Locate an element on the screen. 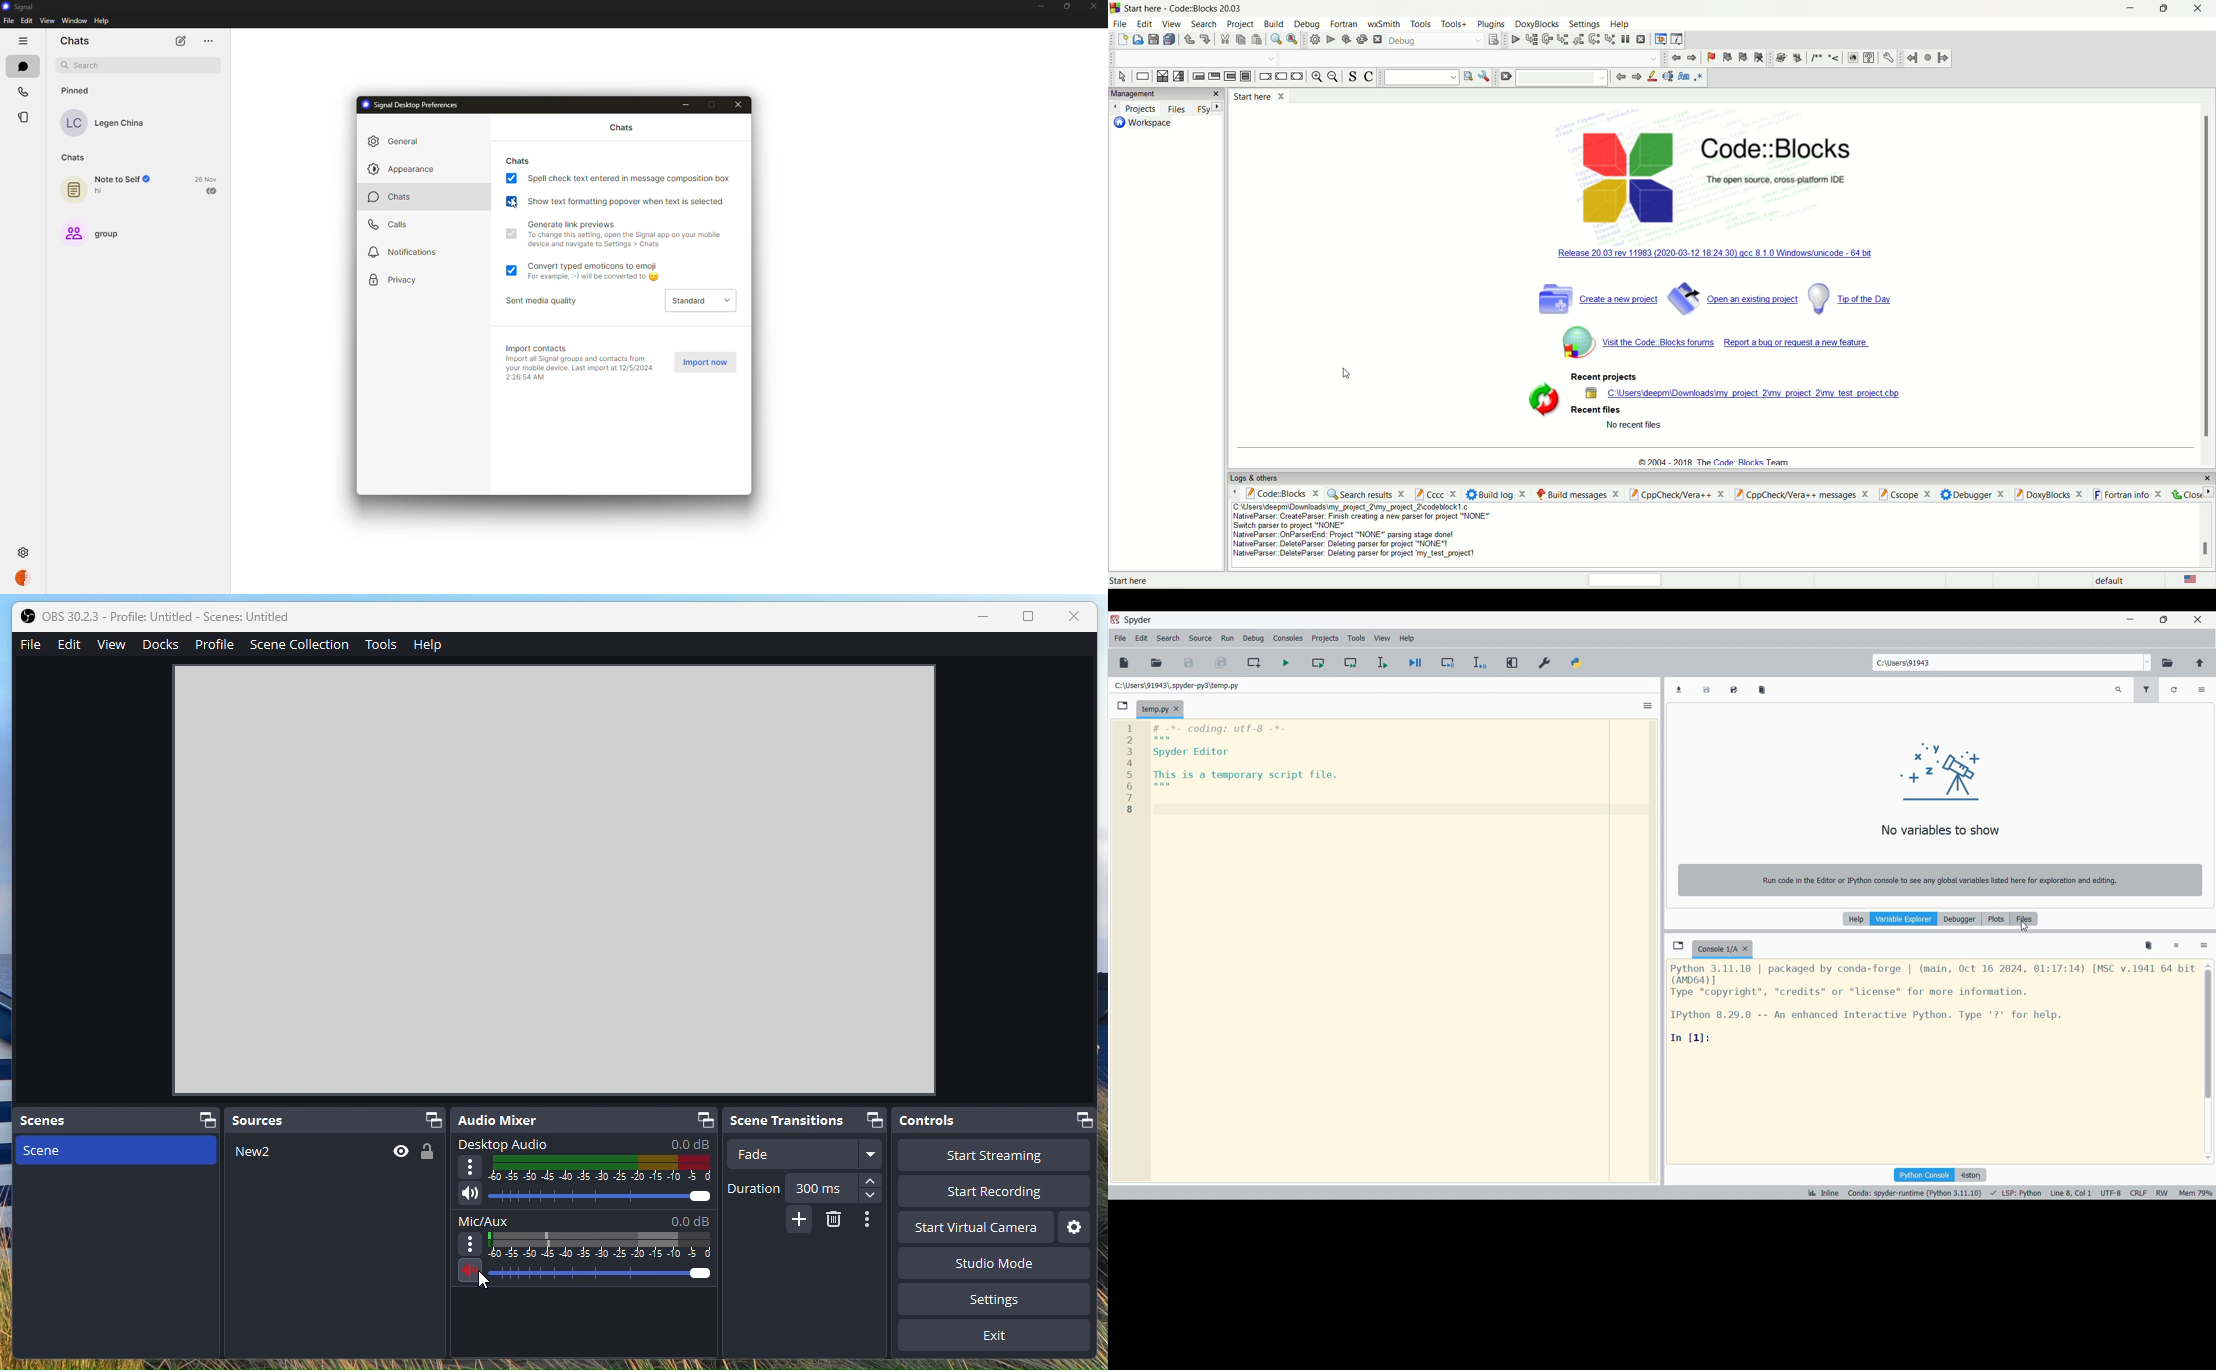  text is located at coordinates (1156, 582).